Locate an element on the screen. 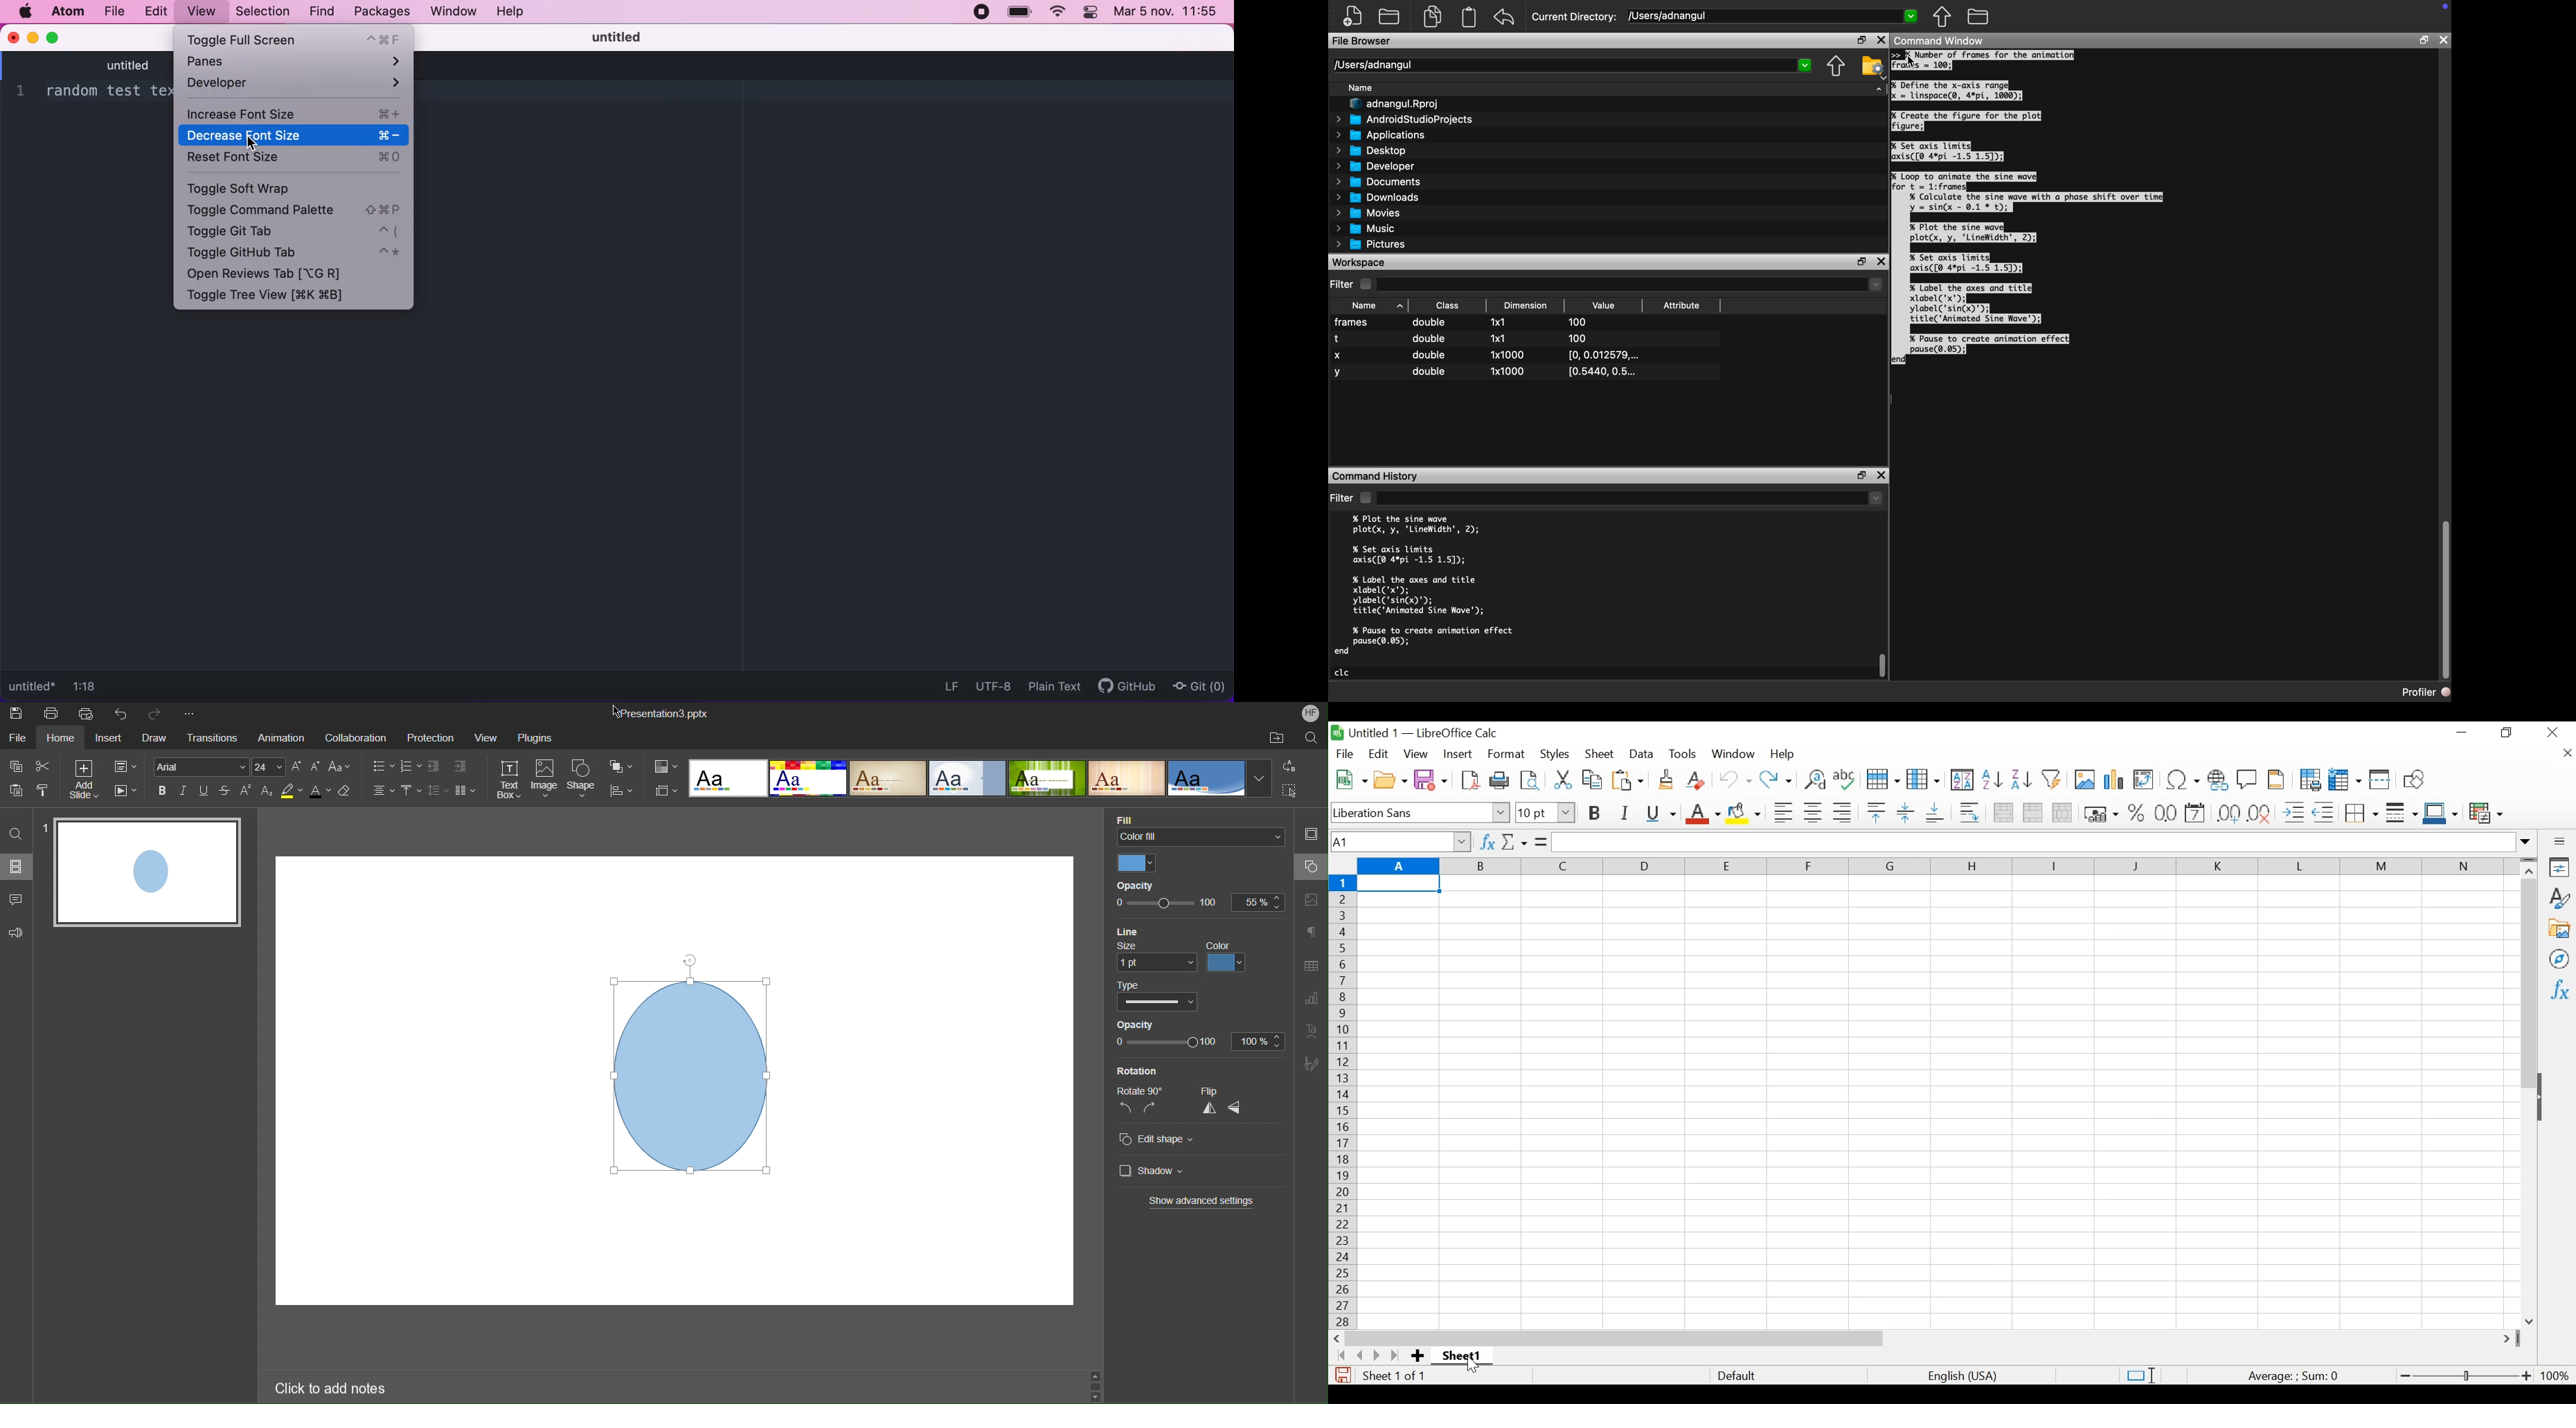  Font Name is located at coordinates (1420, 812).